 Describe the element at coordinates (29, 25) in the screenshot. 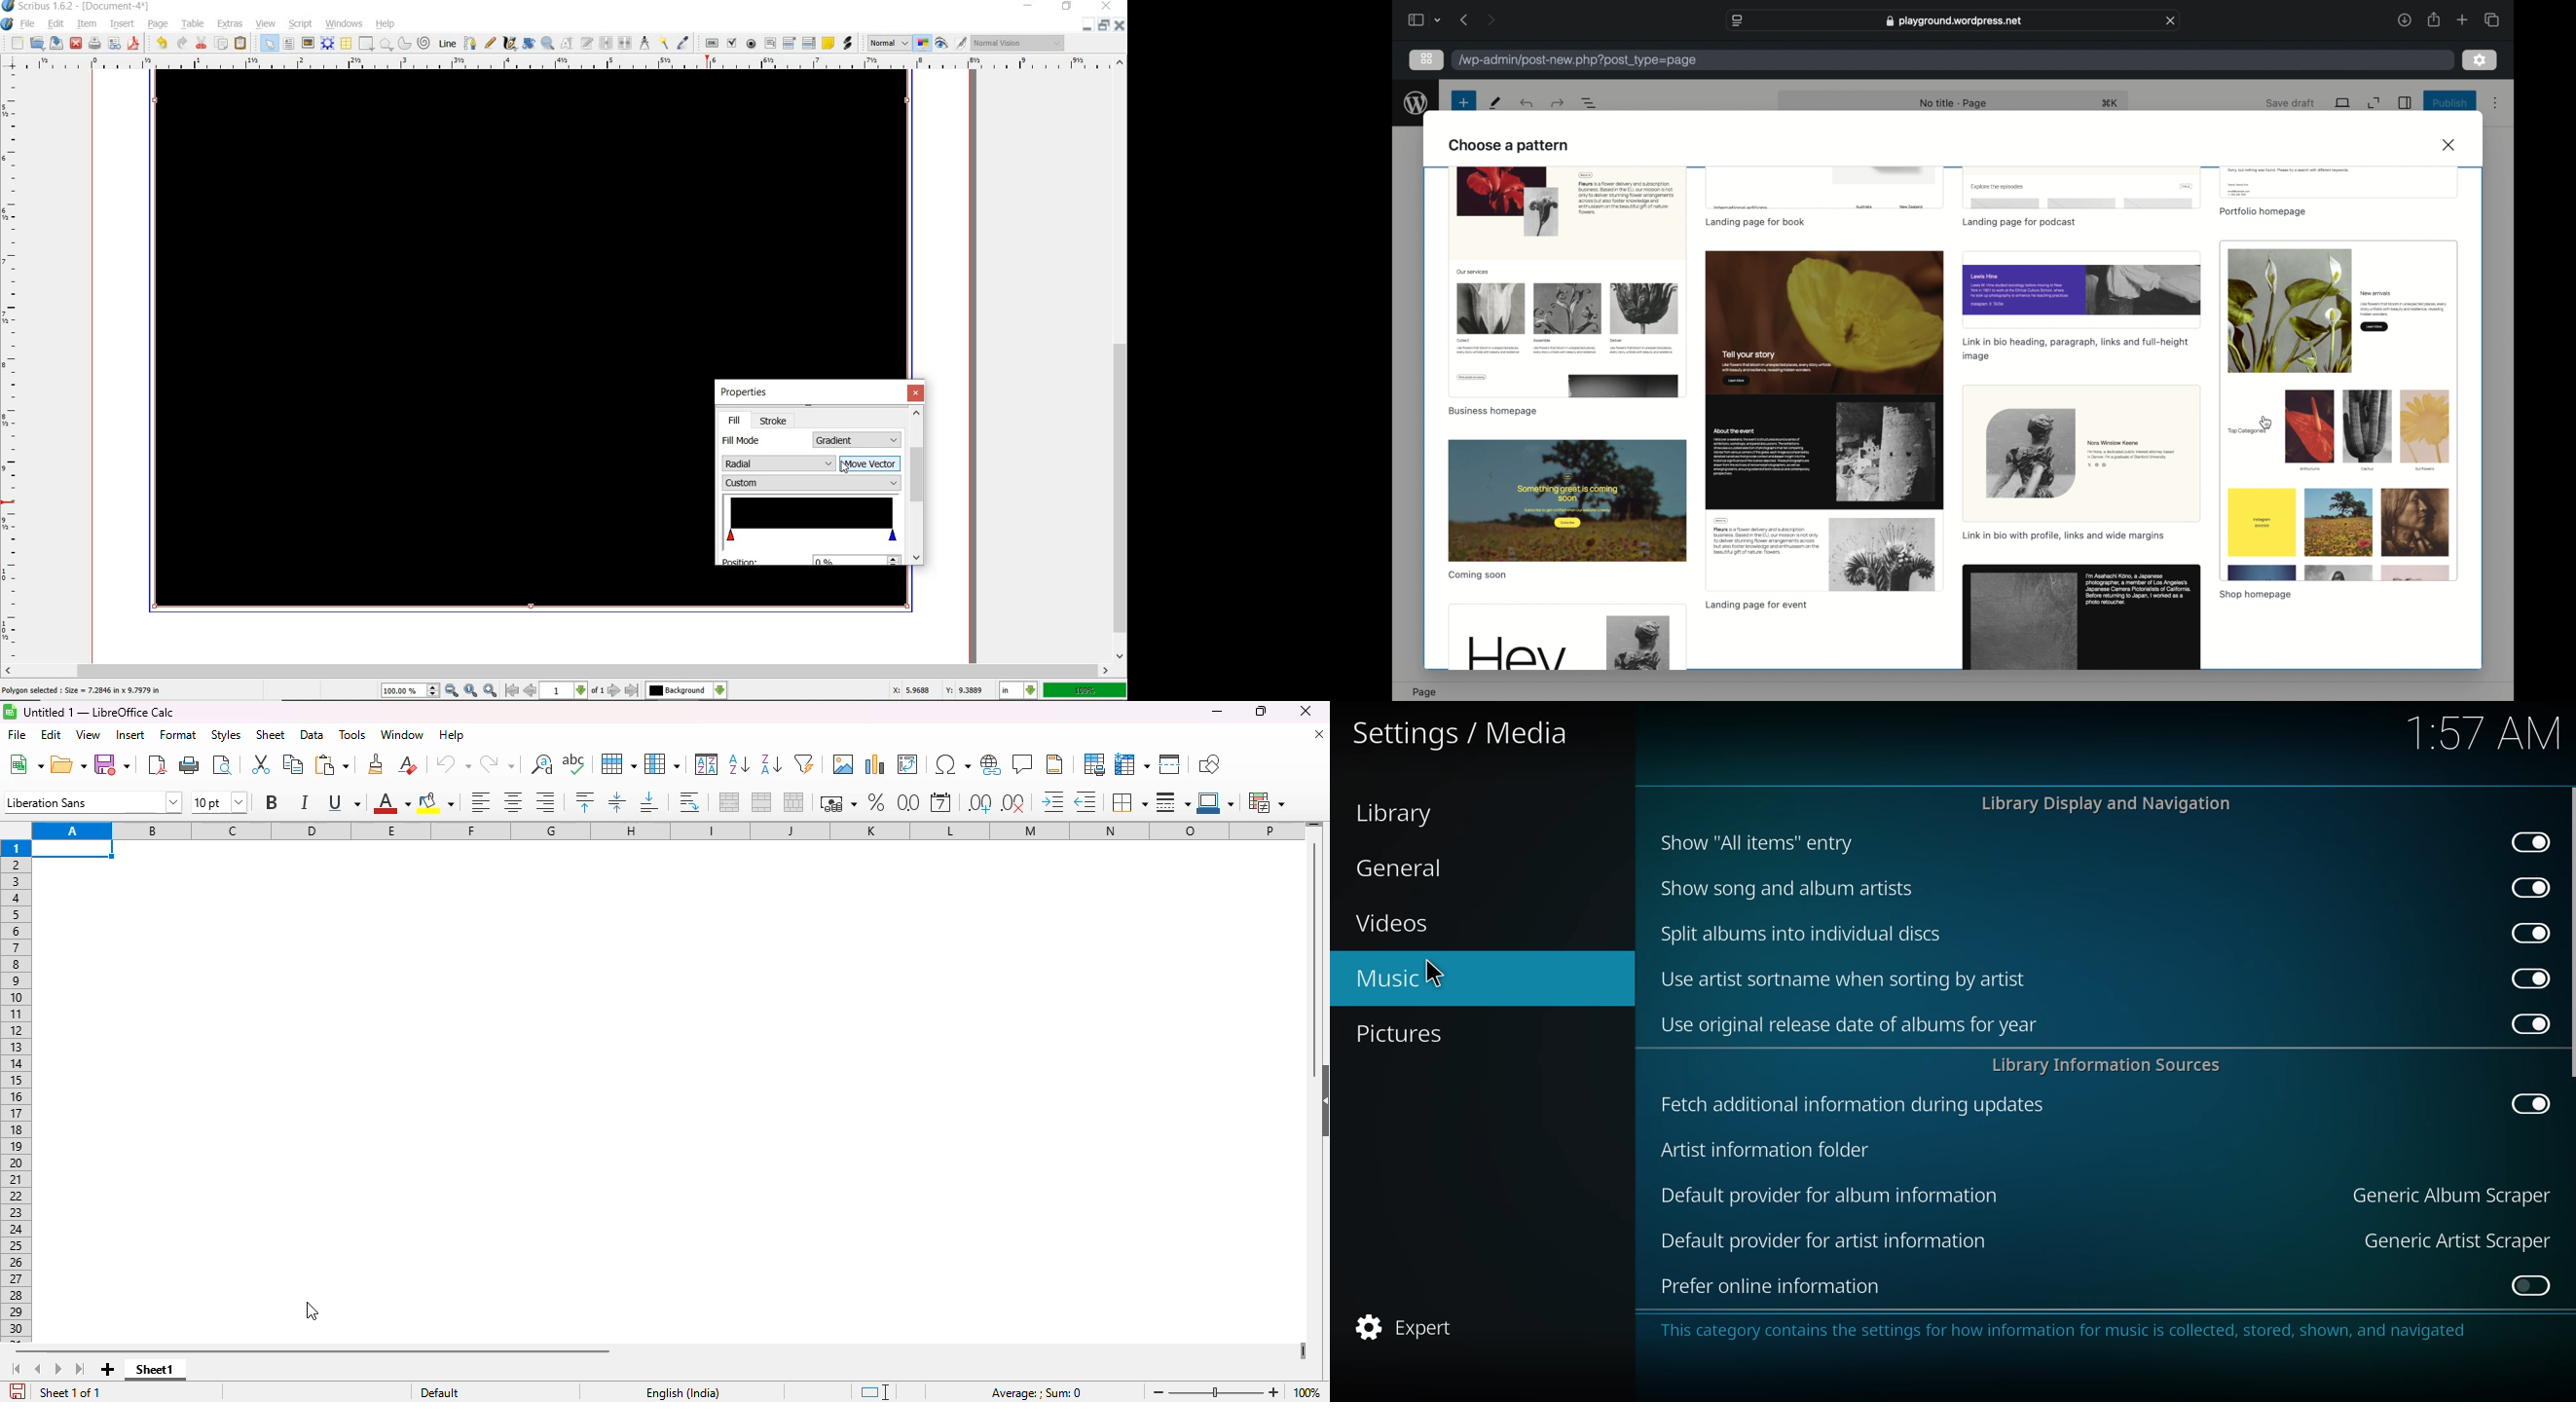

I see `file` at that location.